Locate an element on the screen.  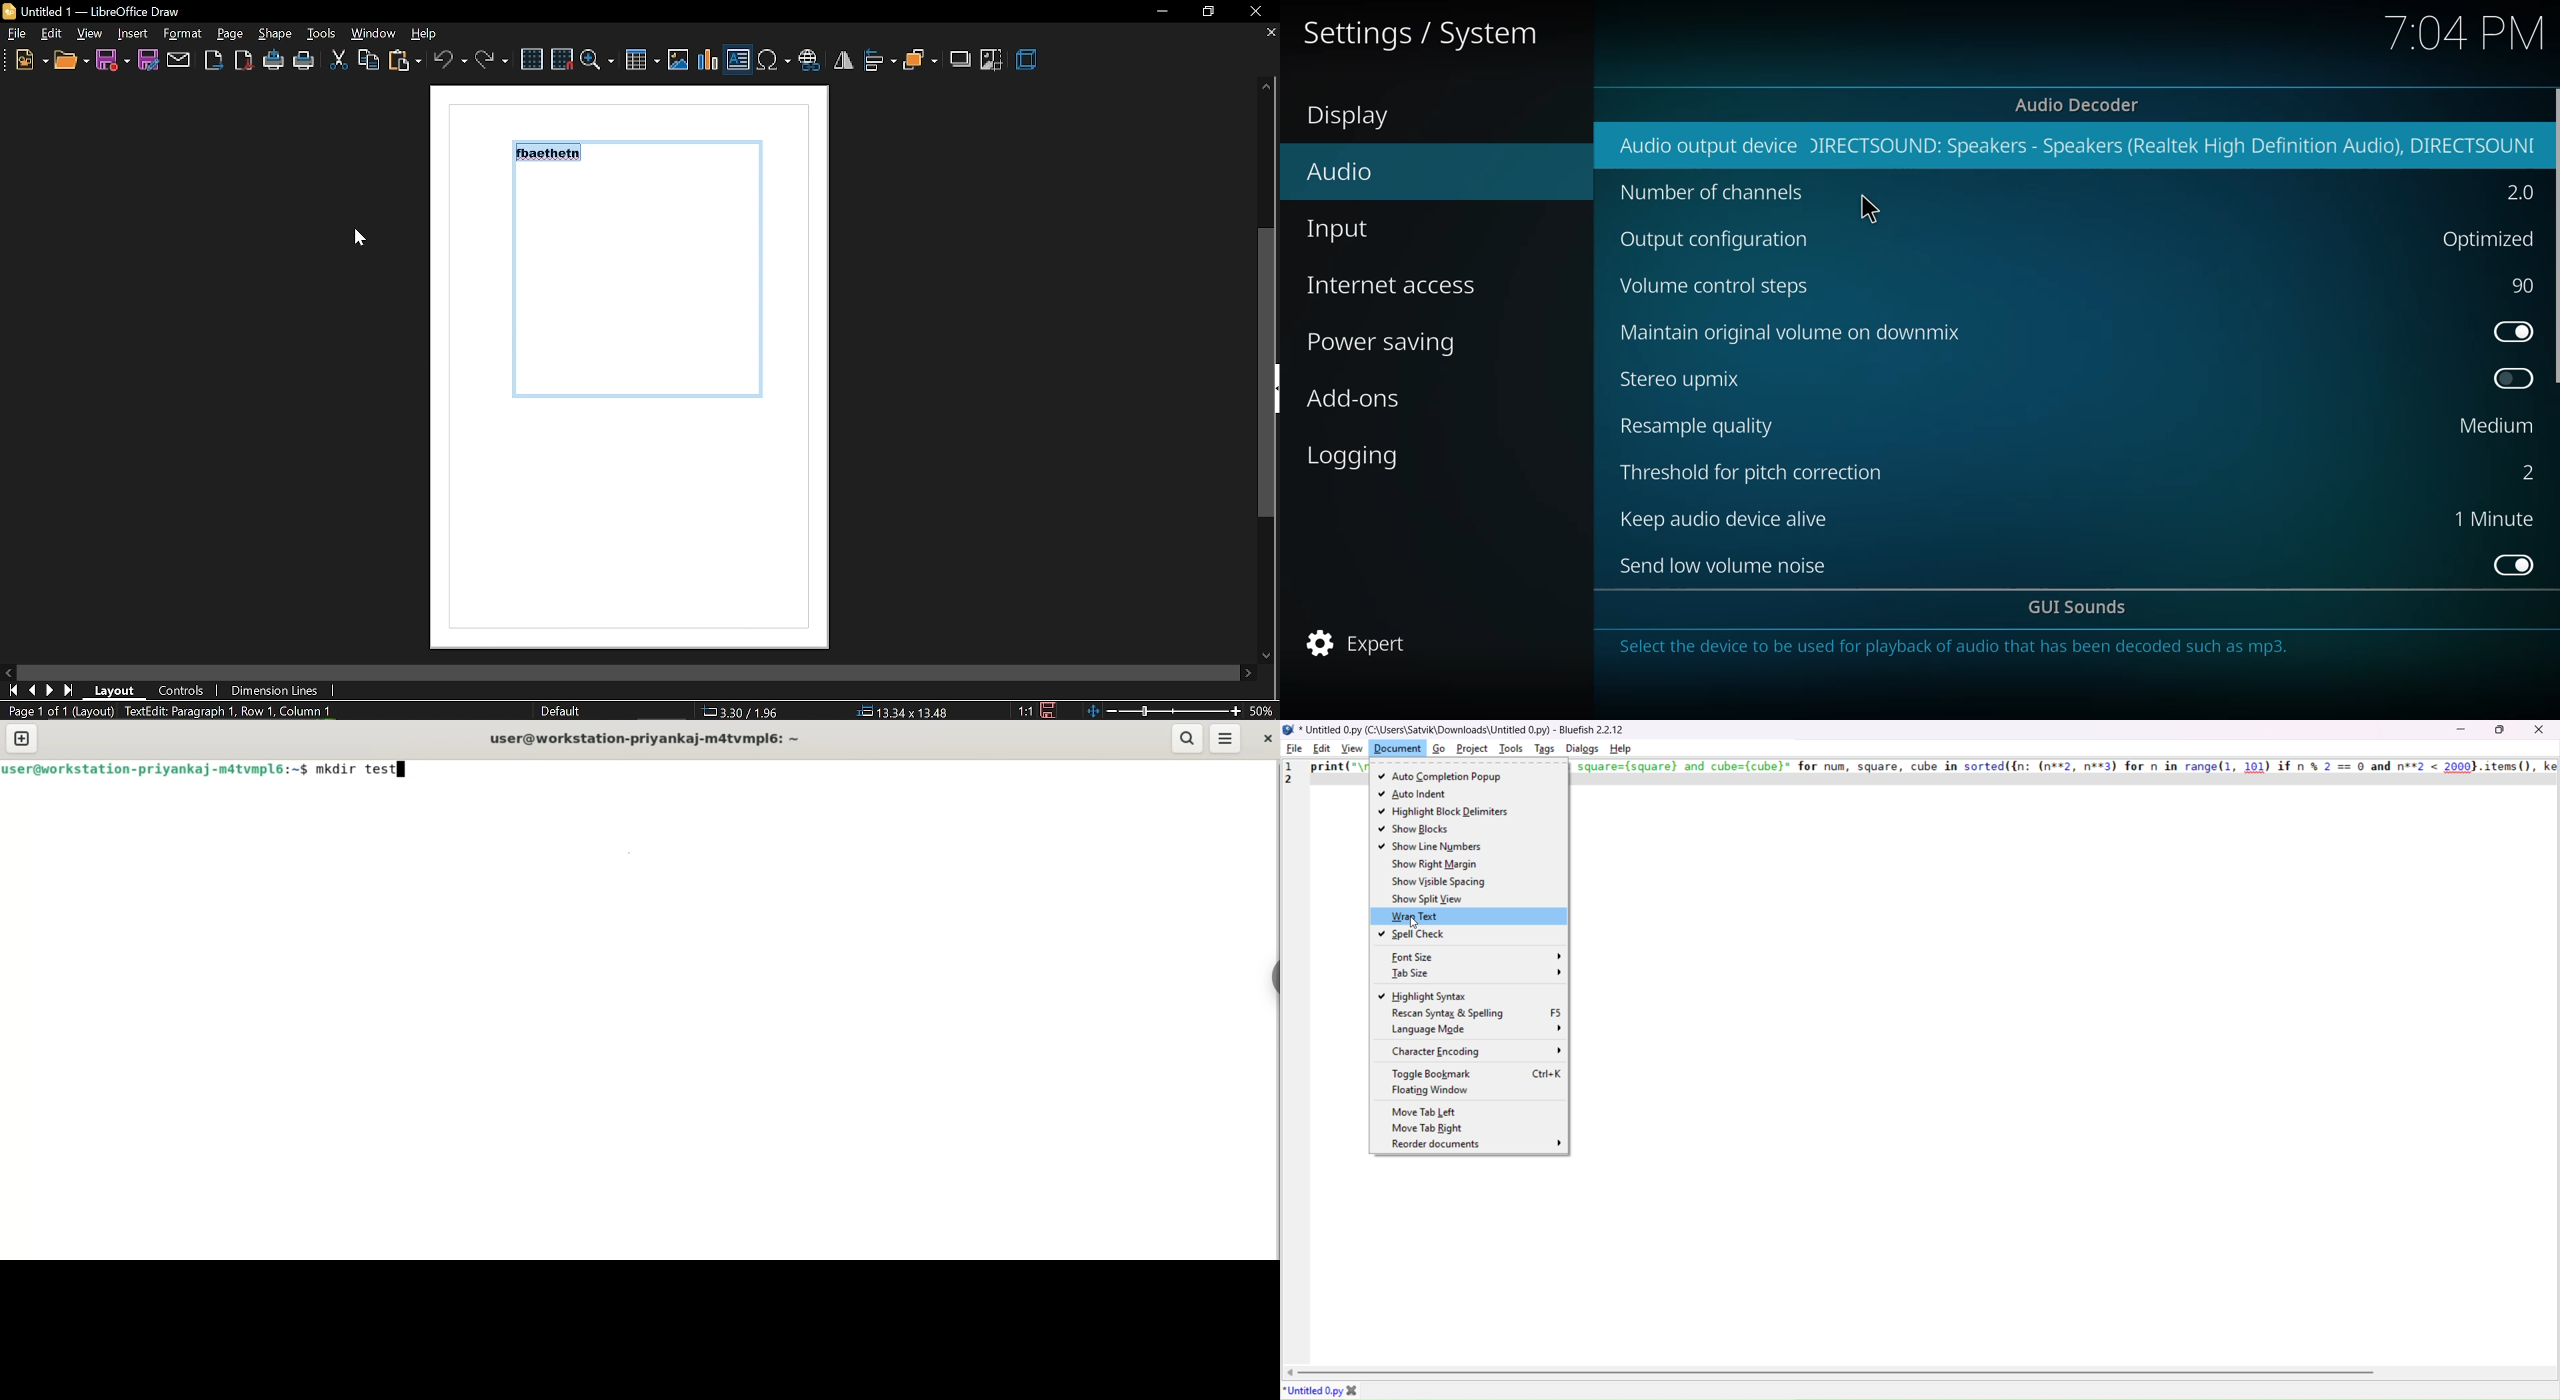
Insert symbol is located at coordinates (773, 60).